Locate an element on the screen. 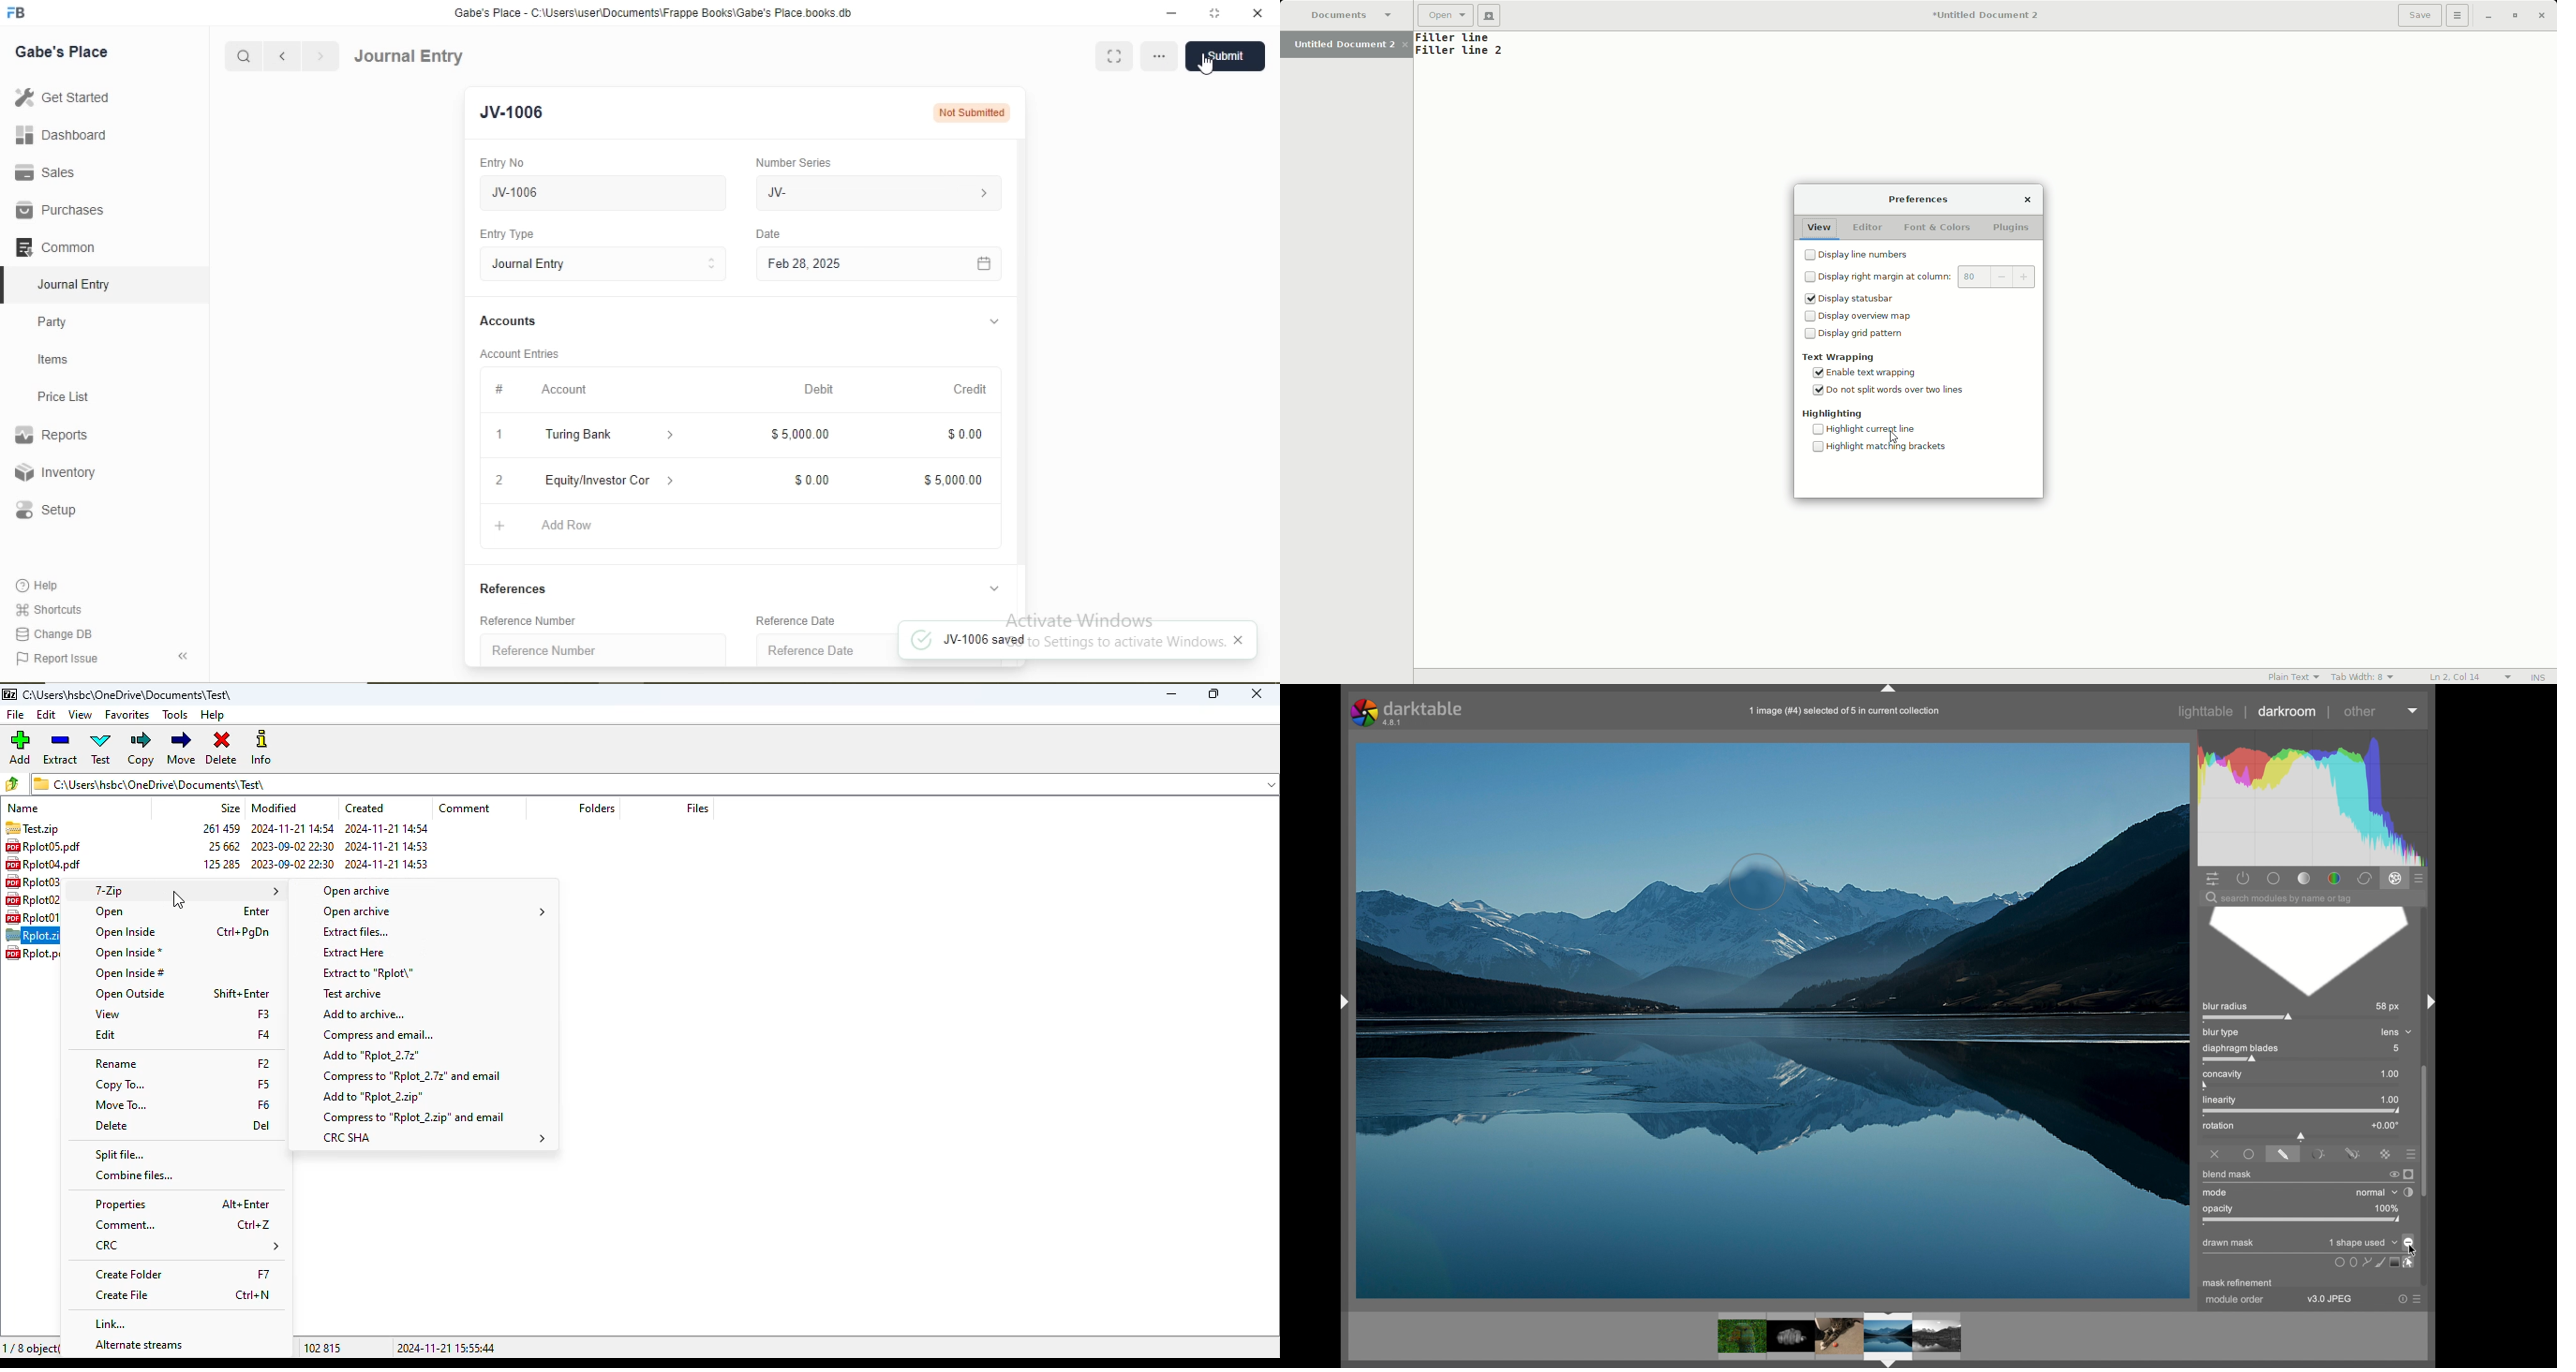 This screenshot has width=2576, height=1372. lens is located at coordinates (2395, 1031).